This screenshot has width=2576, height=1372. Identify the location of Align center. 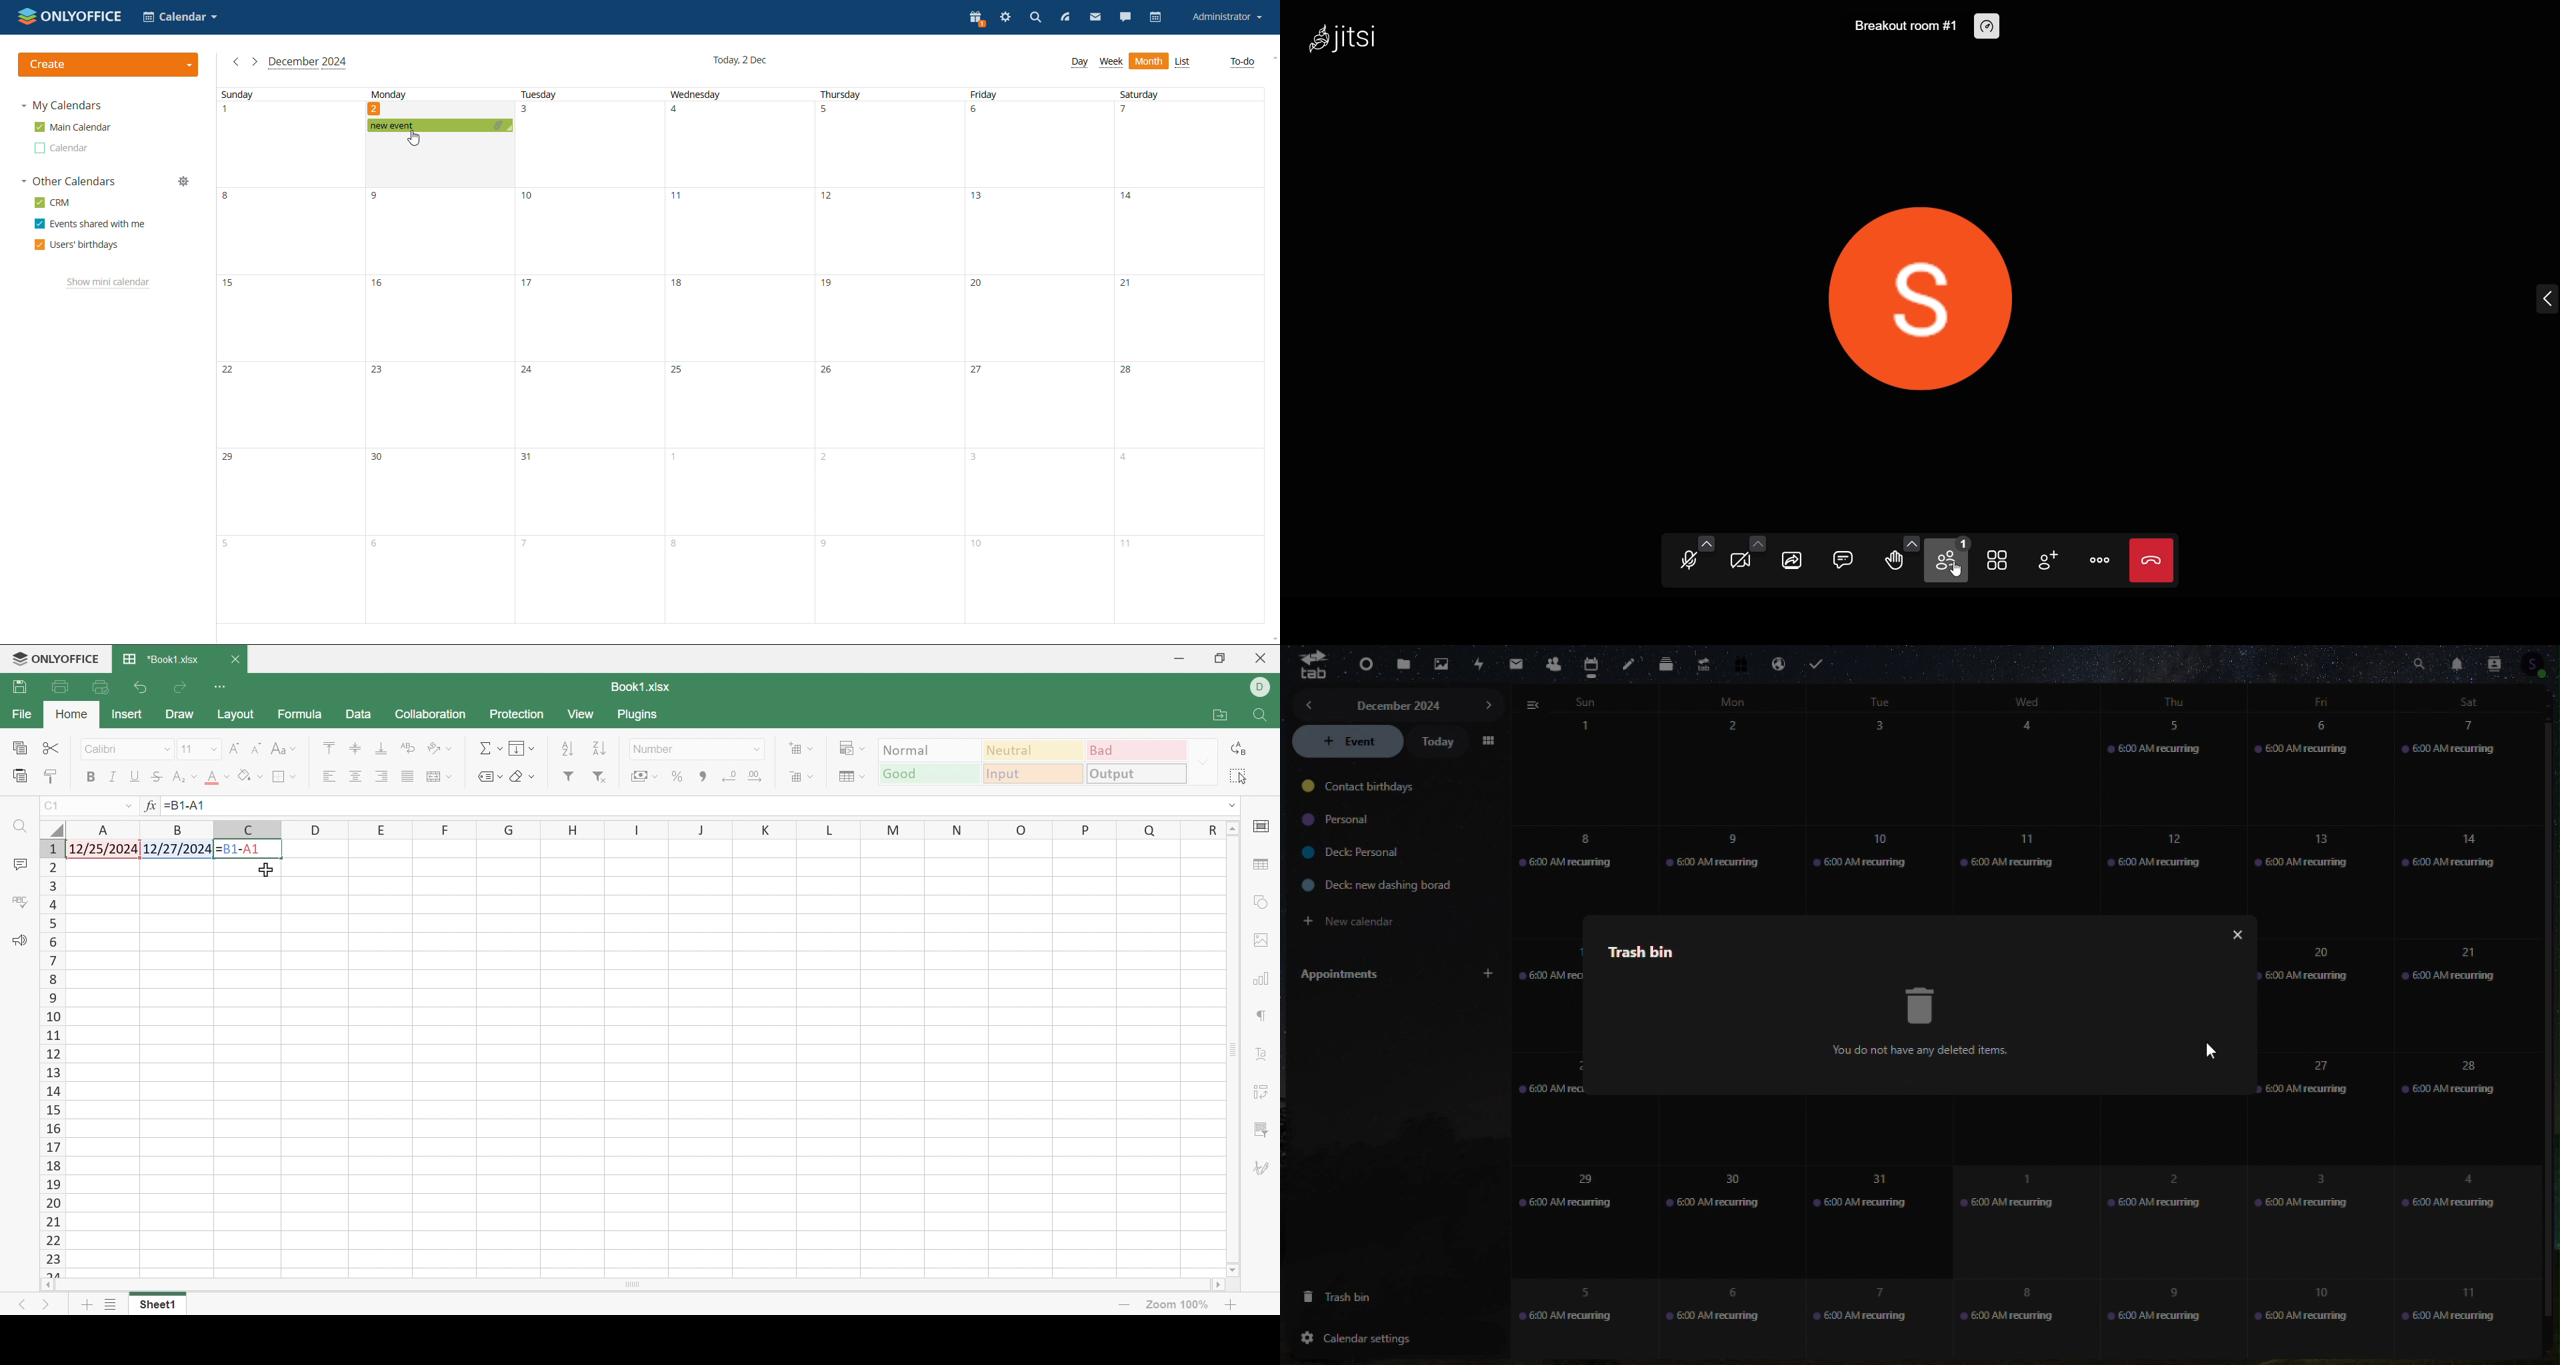
(355, 777).